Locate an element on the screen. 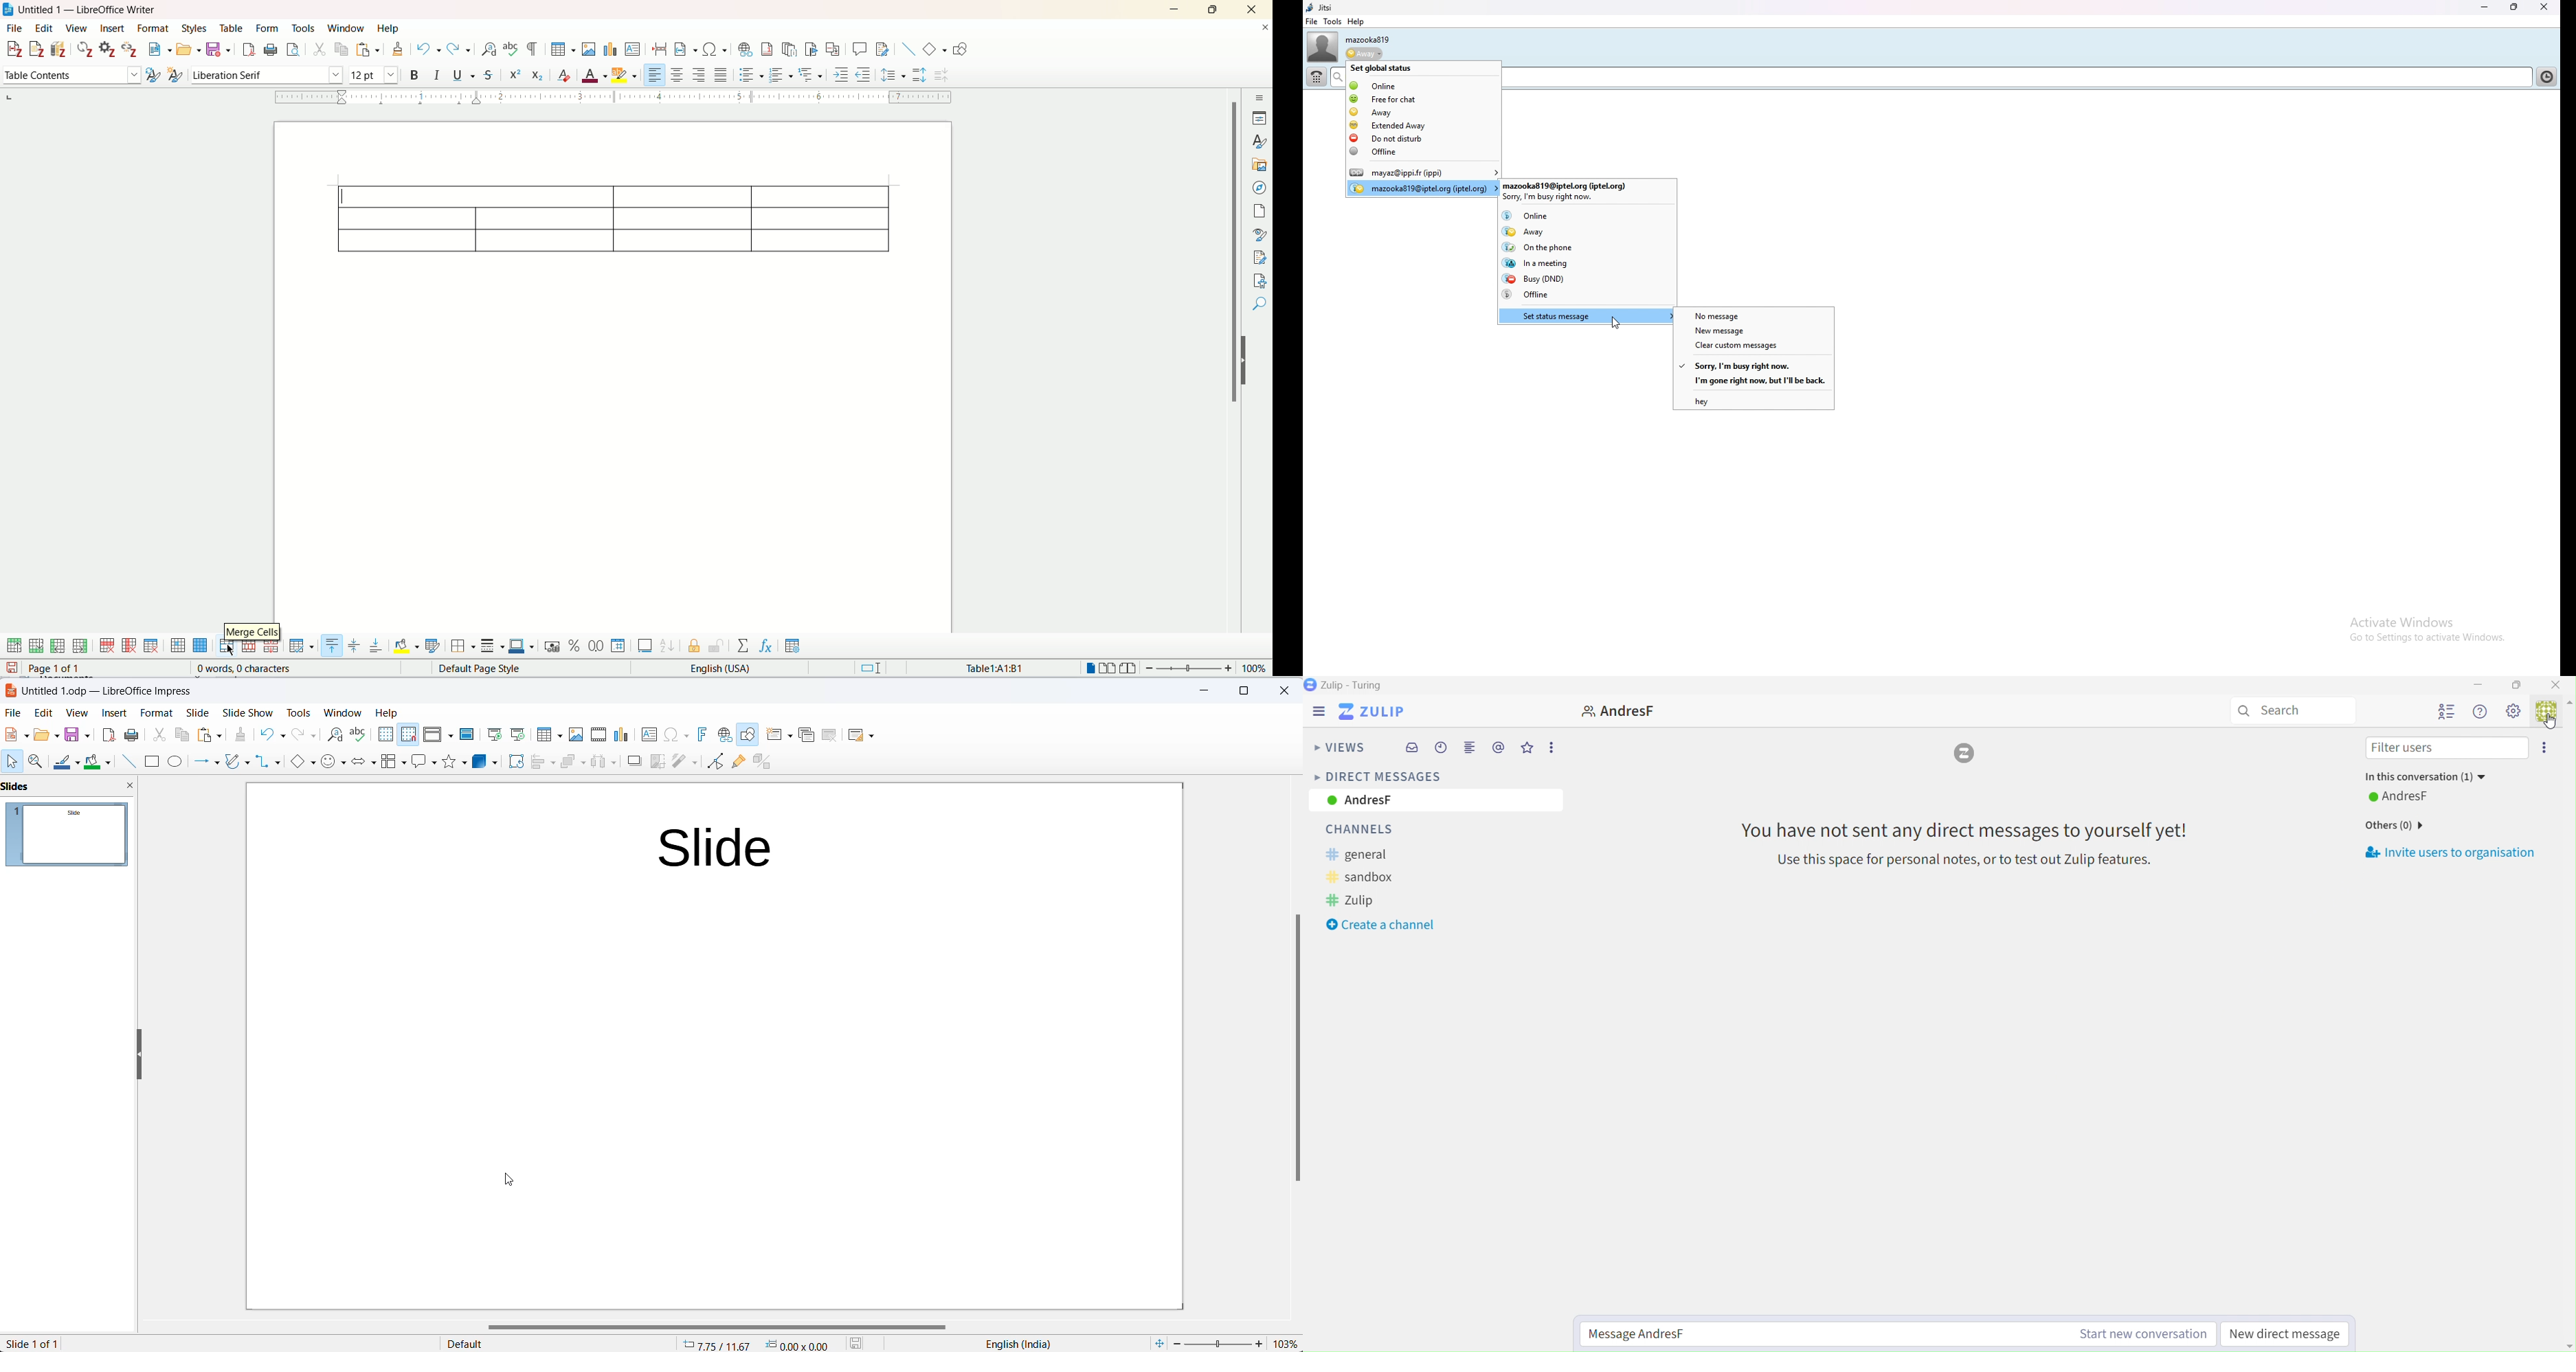 The width and height of the screenshot is (2576, 1372). table properties is located at coordinates (791, 647).